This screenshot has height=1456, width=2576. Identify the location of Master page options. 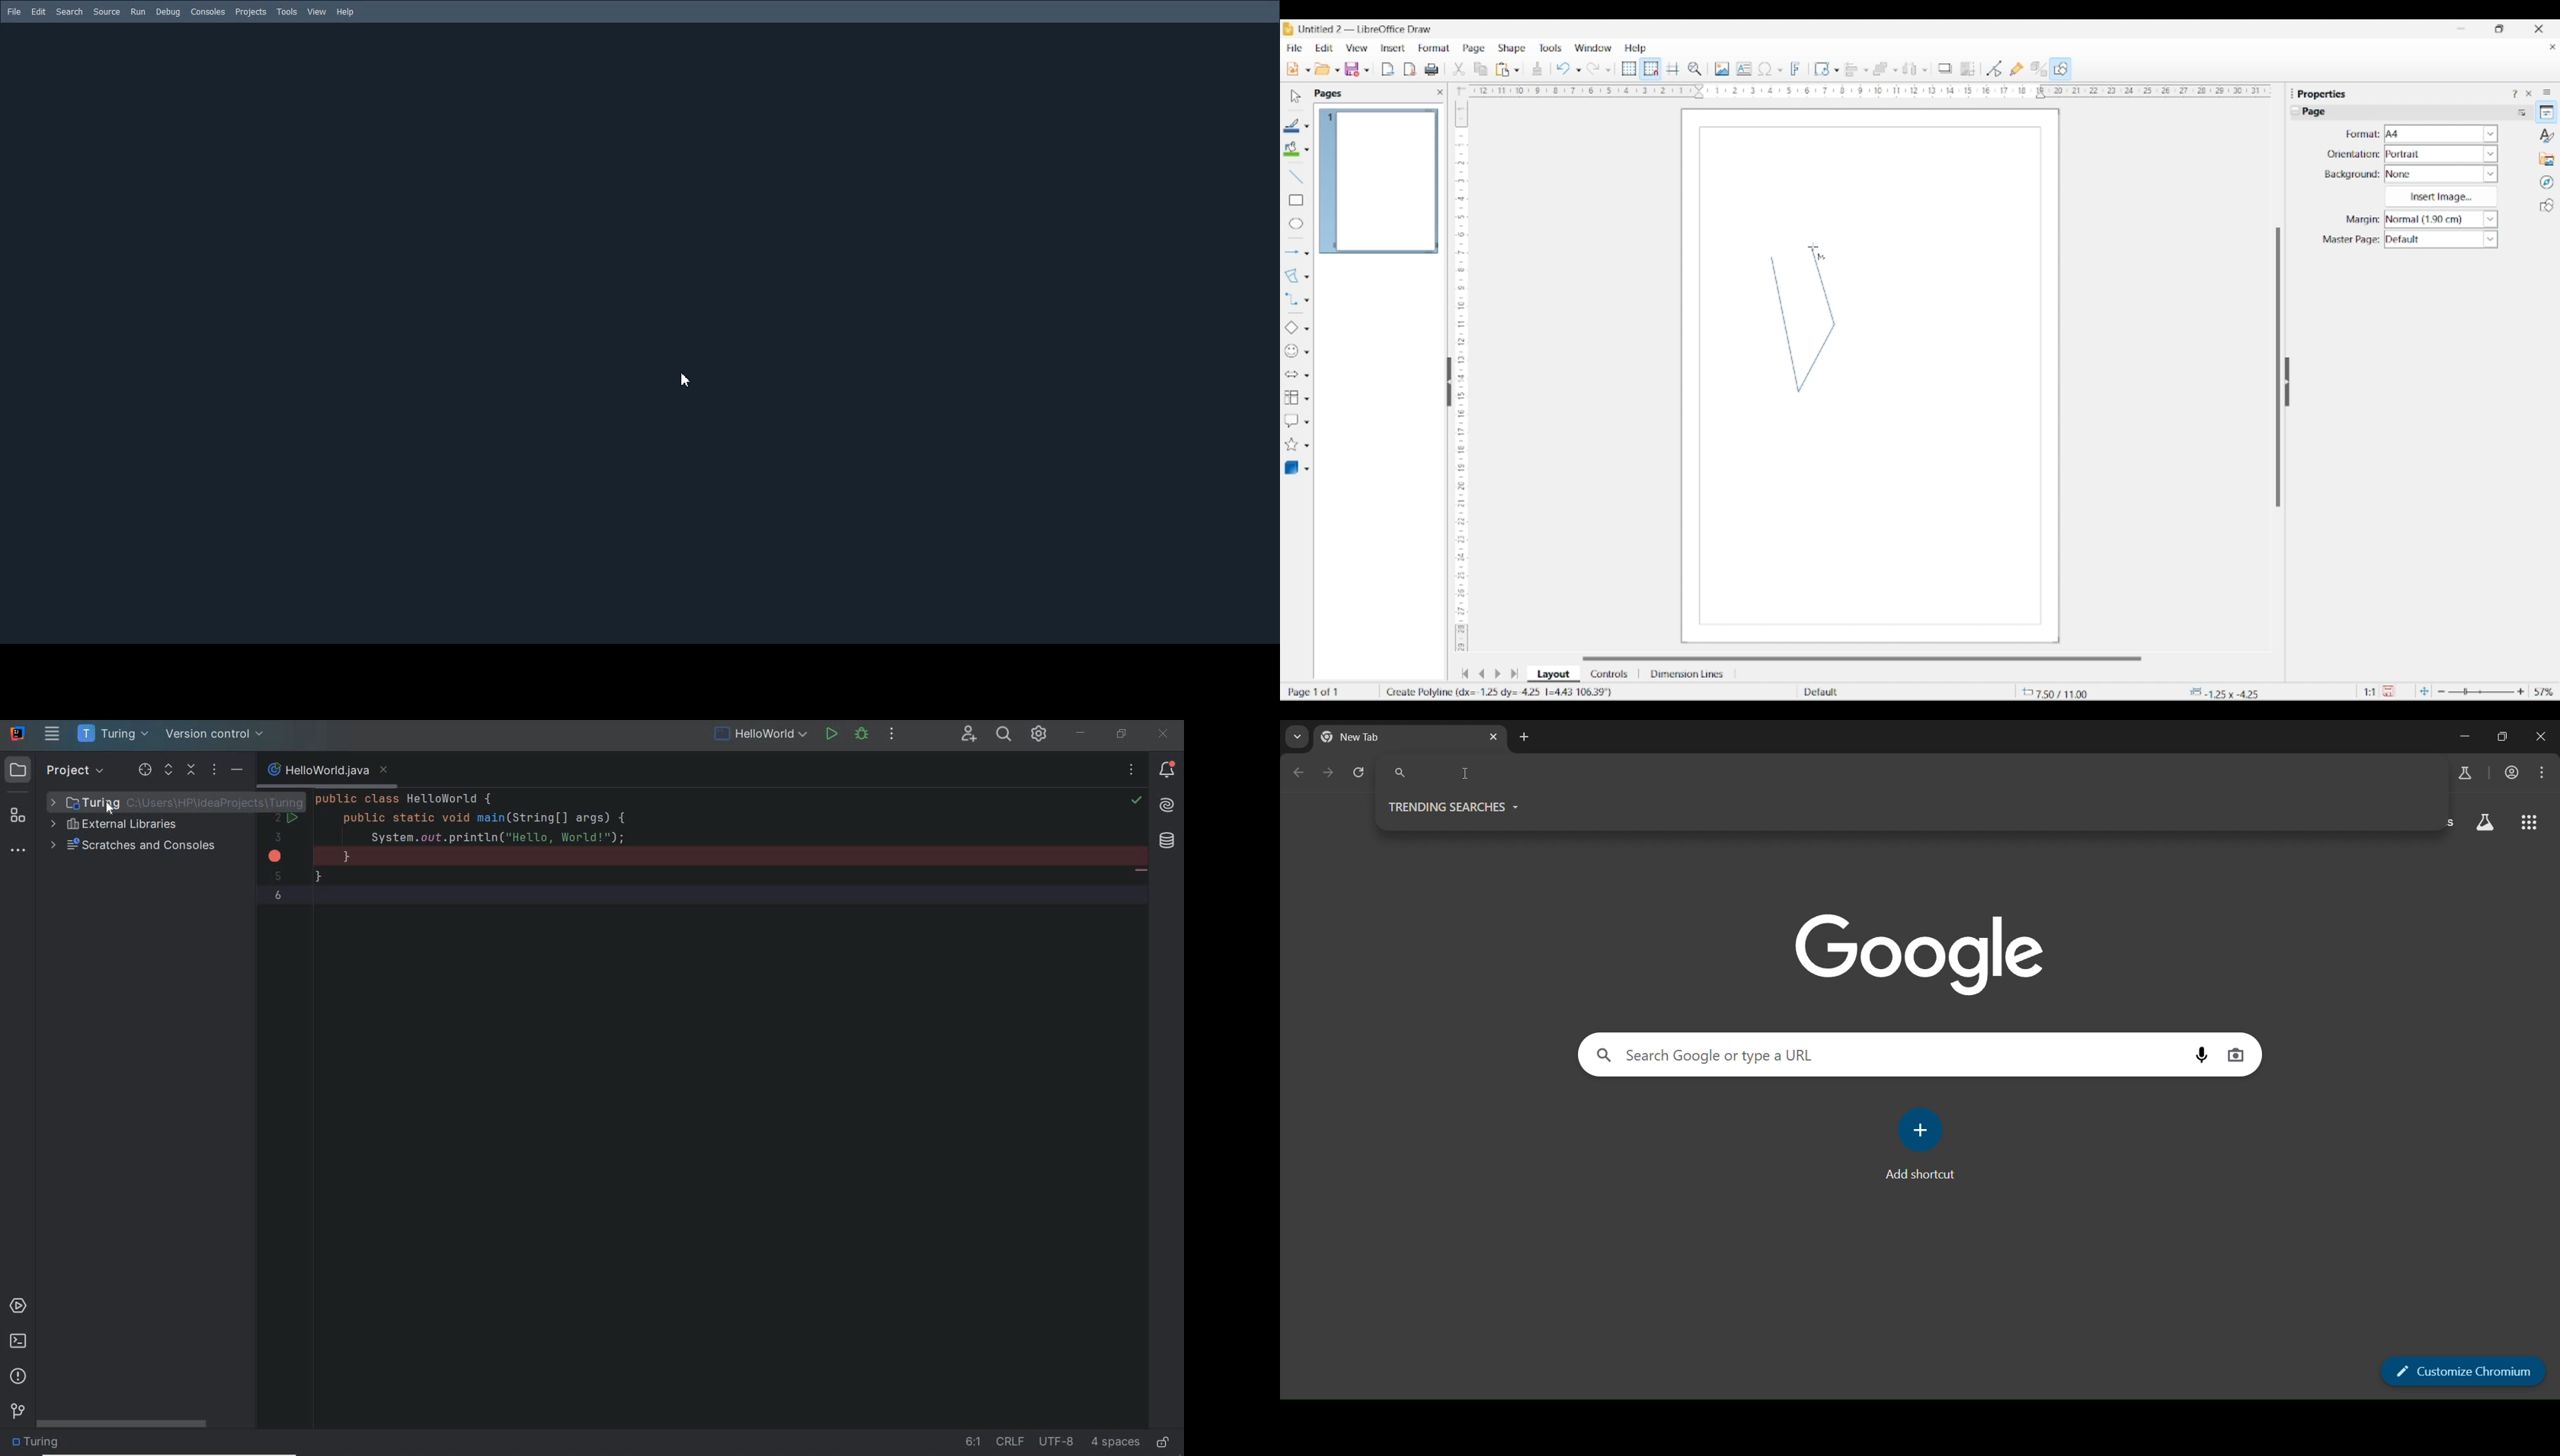
(2441, 239).